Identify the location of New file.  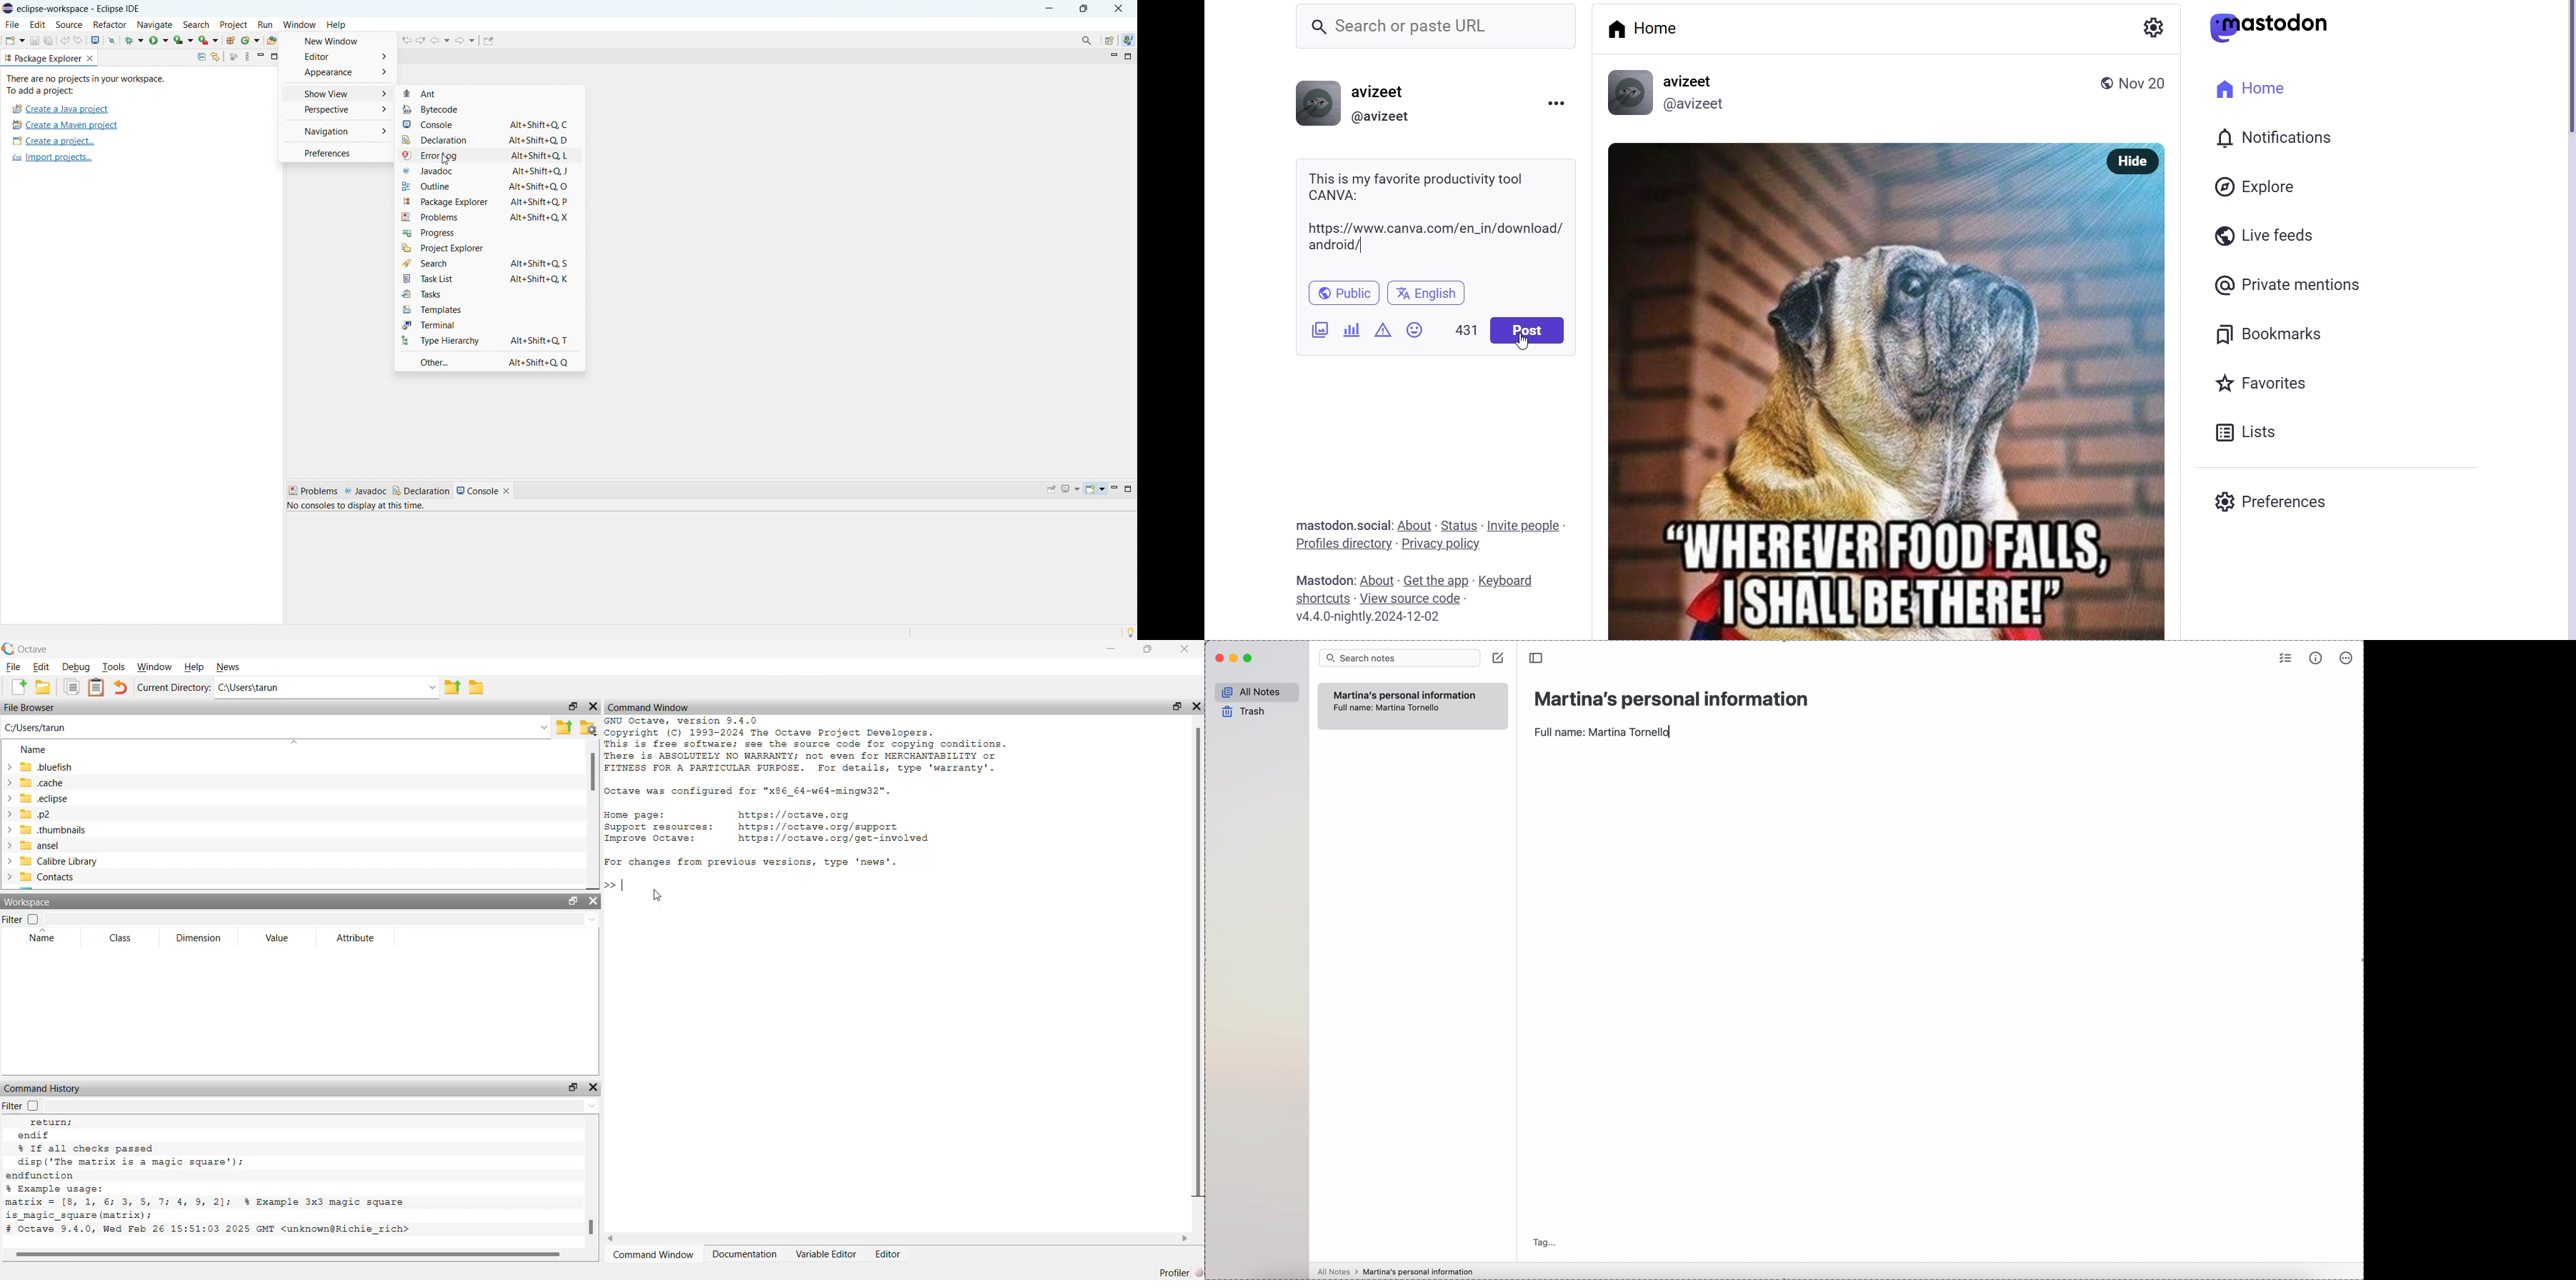
(19, 687).